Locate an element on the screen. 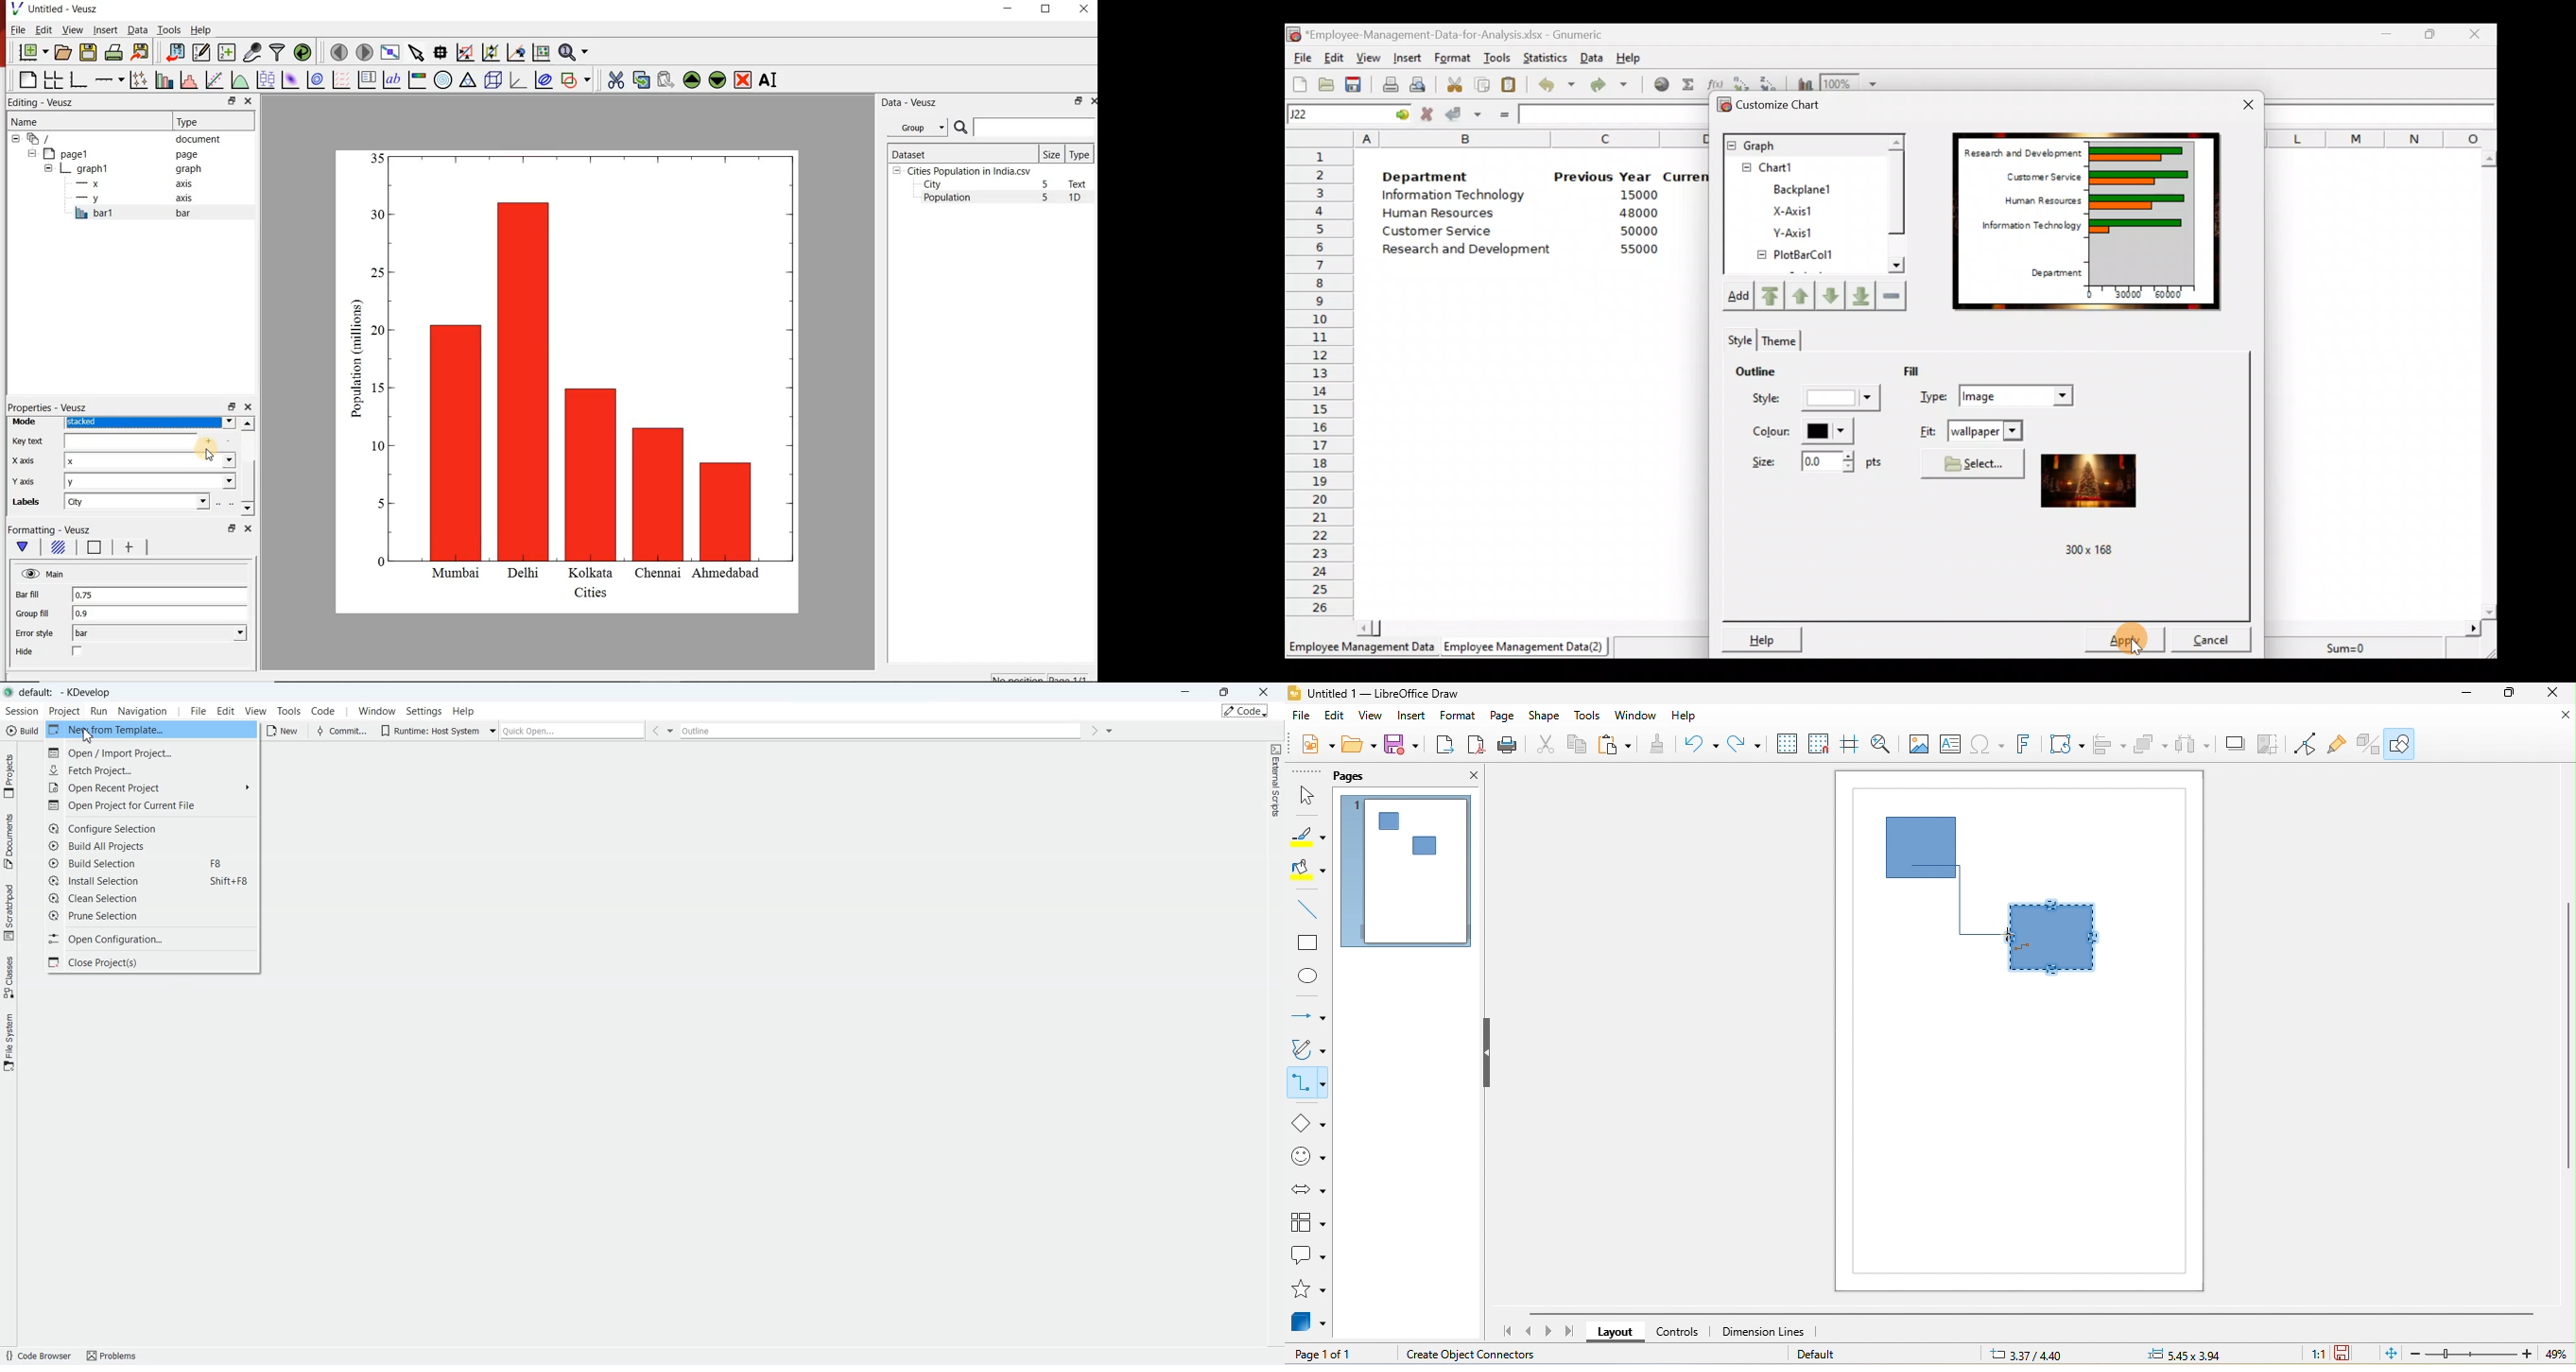 The image size is (2576, 1372). scroll to last page is located at coordinates (1571, 1331).